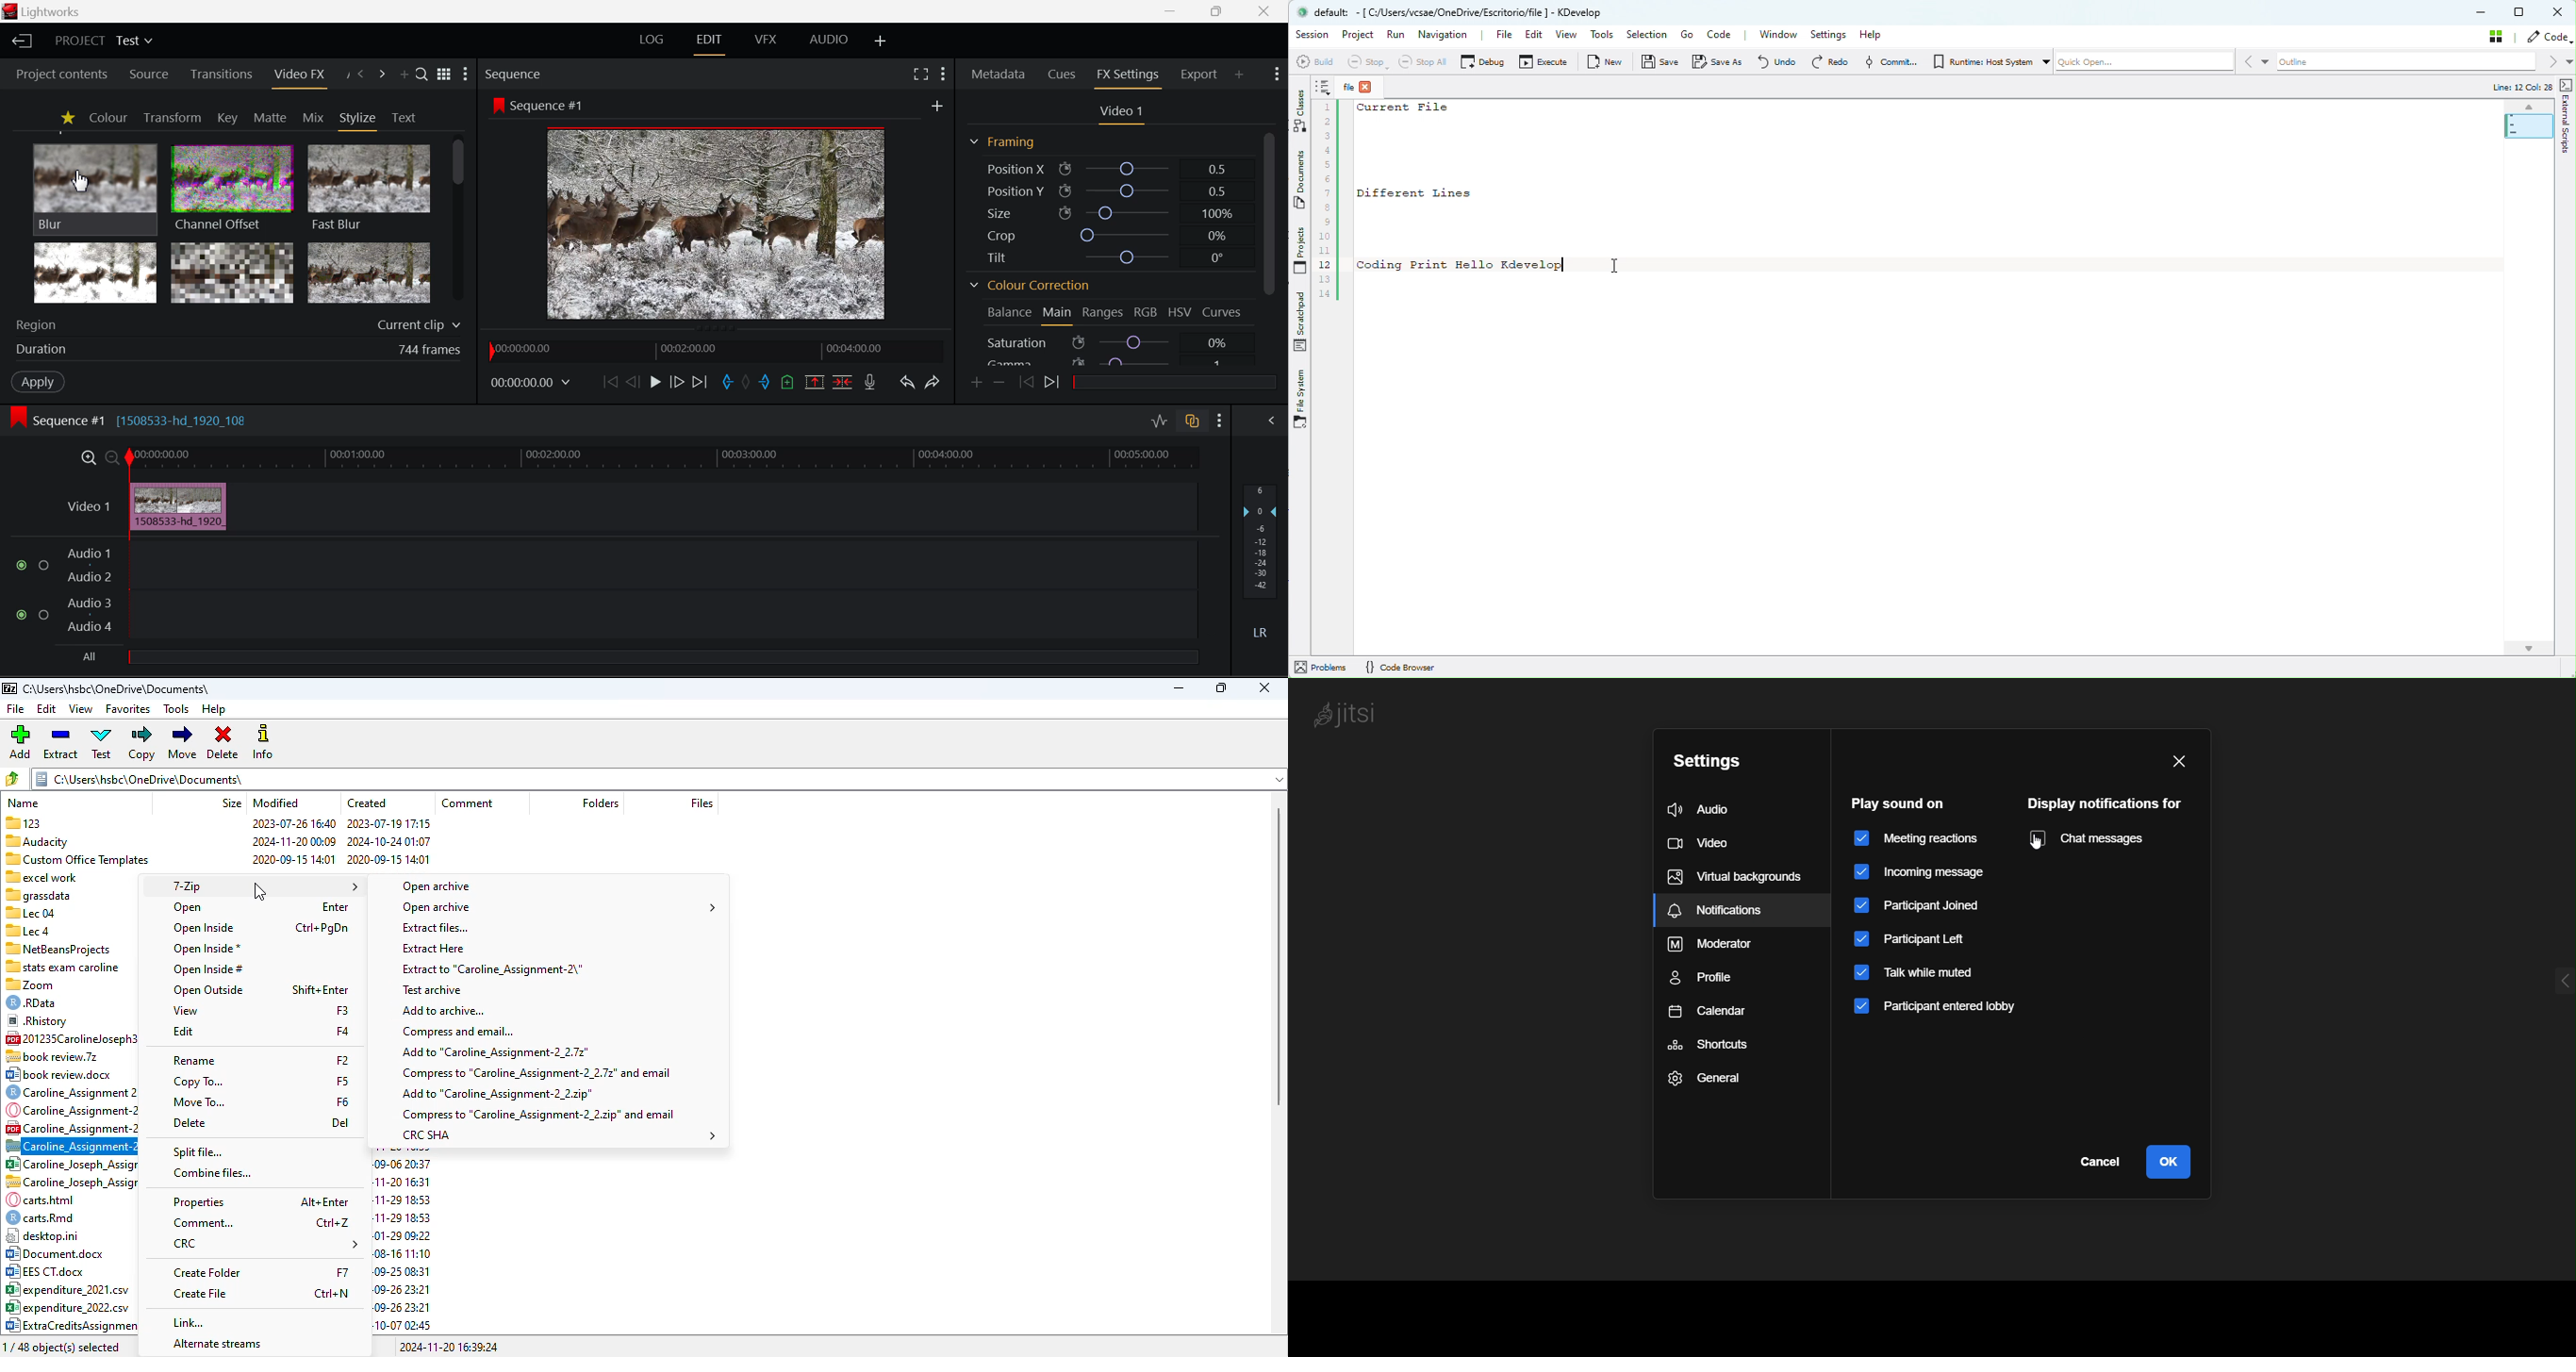 This screenshot has width=2576, height=1372. Describe the element at coordinates (906, 380) in the screenshot. I see `Undo` at that location.